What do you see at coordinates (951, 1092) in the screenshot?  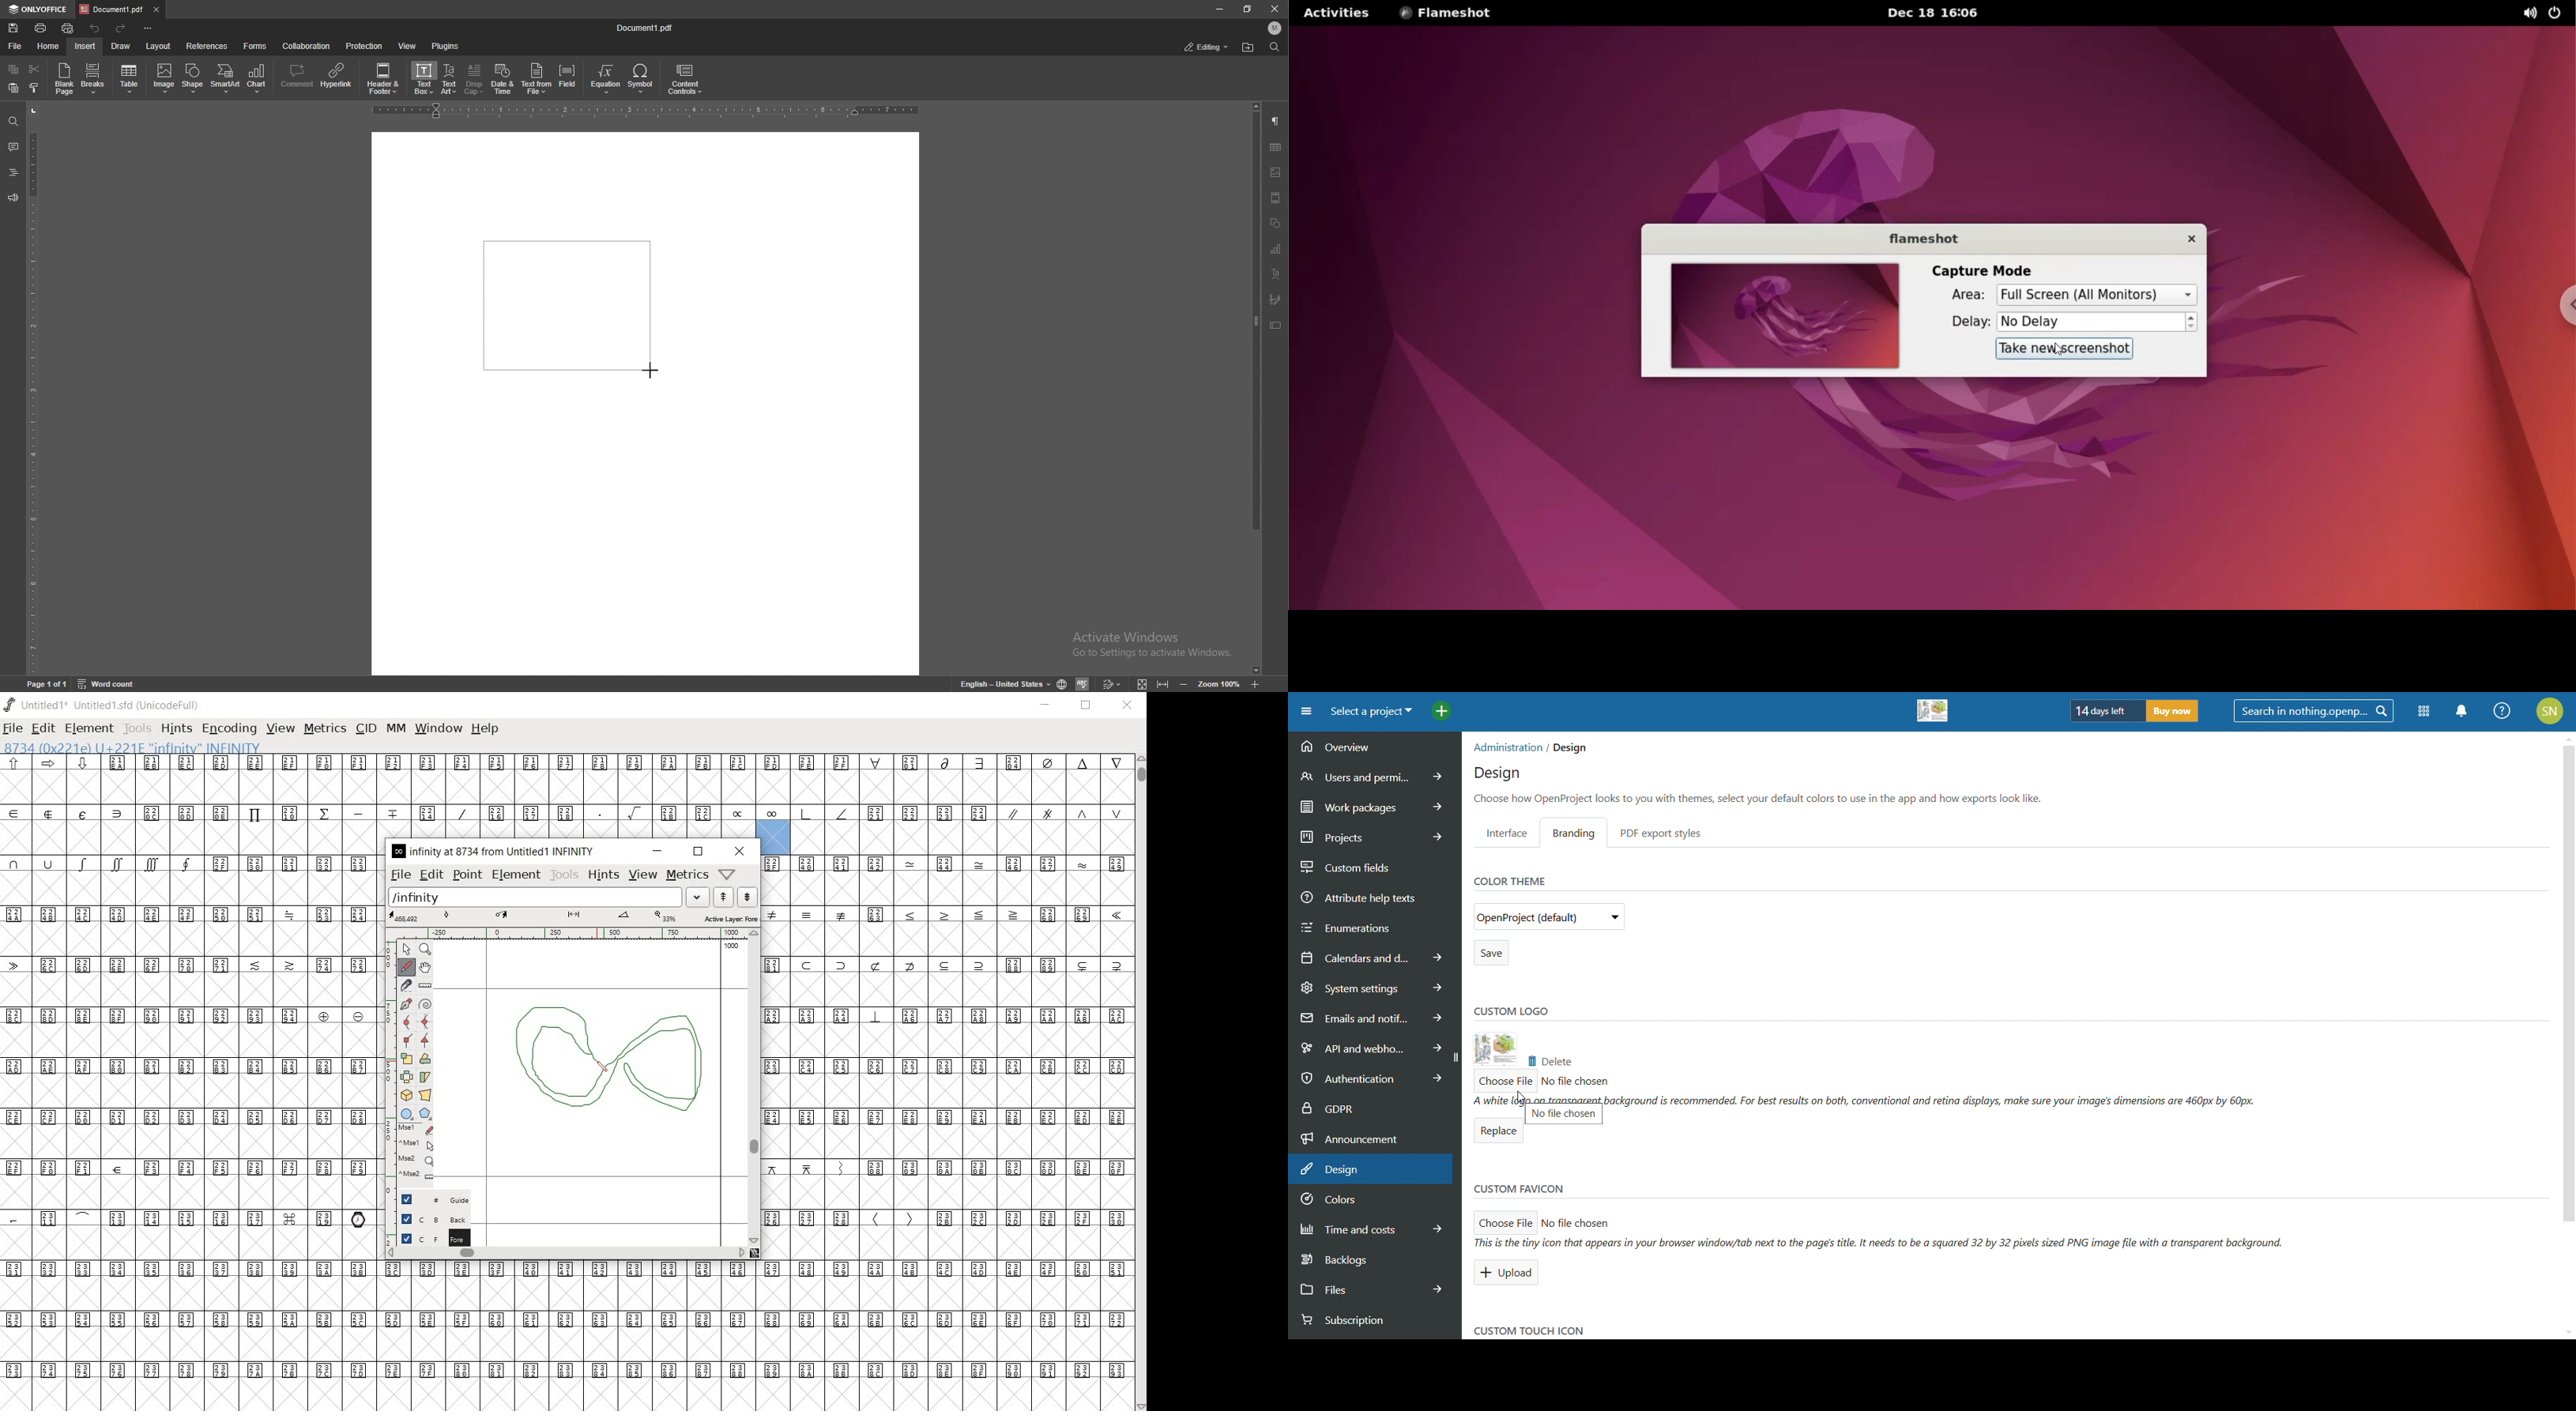 I see `empty glyph slots` at bounding box center [951, 1092].